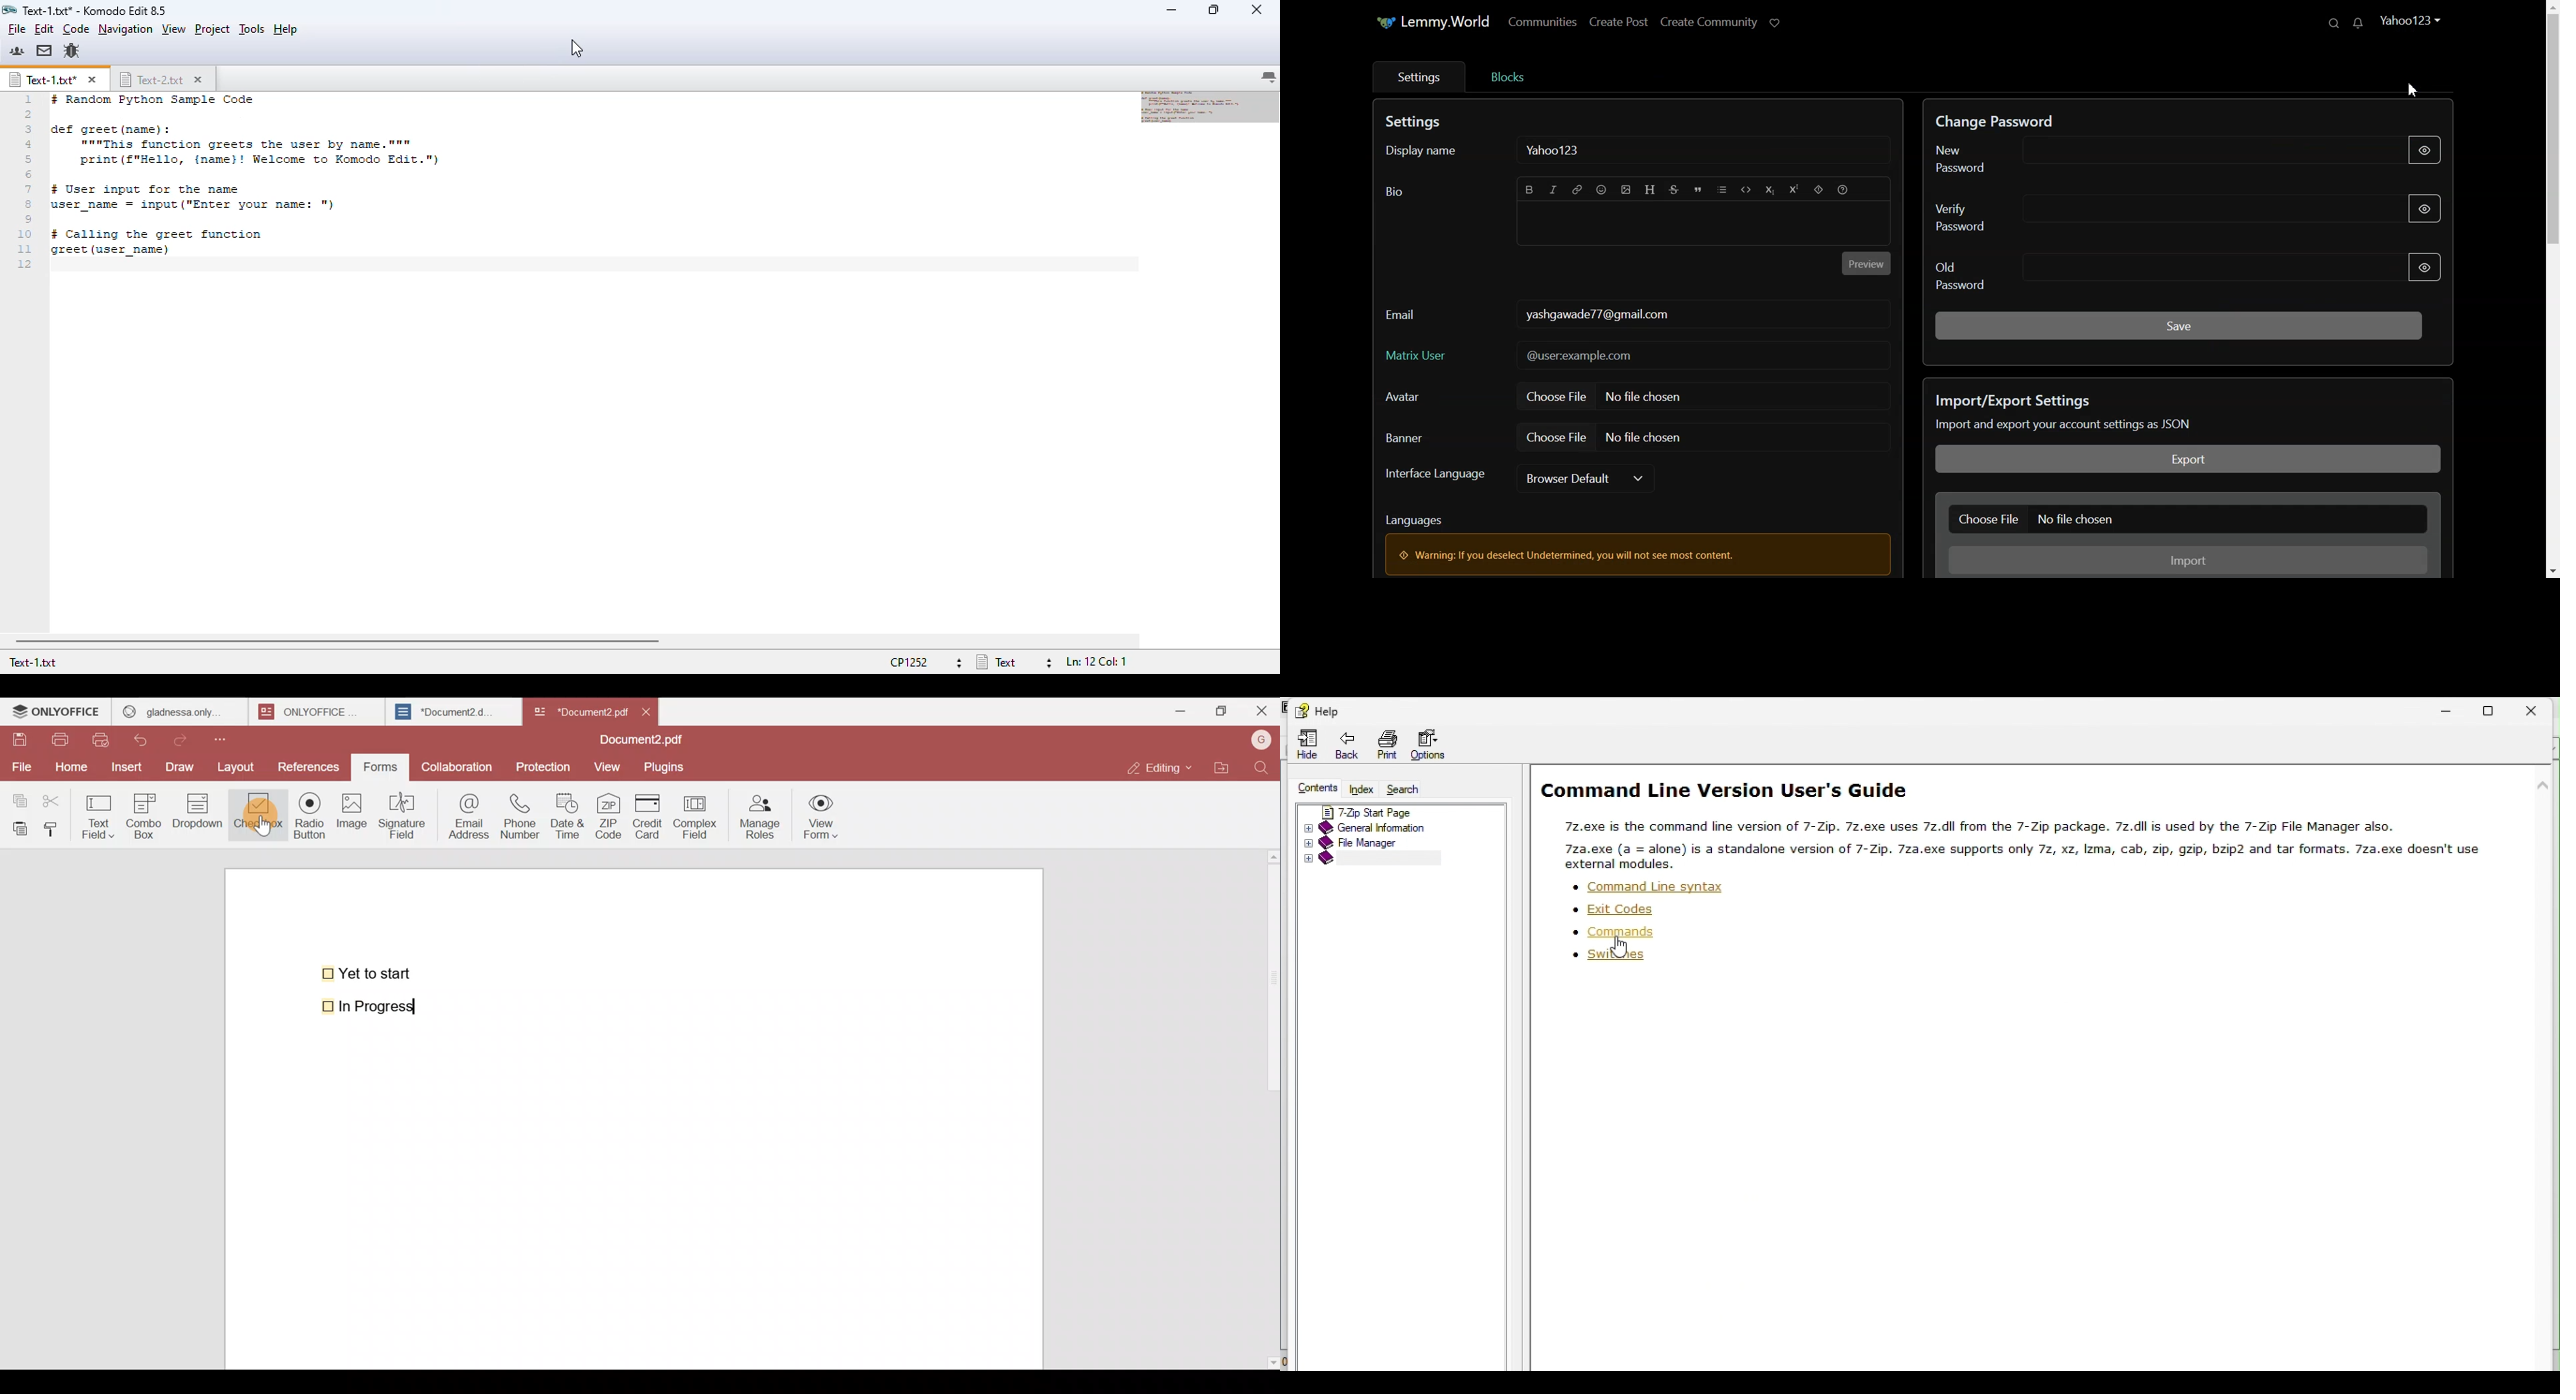  What do you see at coordinates (1507, 77) in the screenshot?
I see `Bloks` at bounding box center [1507, 77].